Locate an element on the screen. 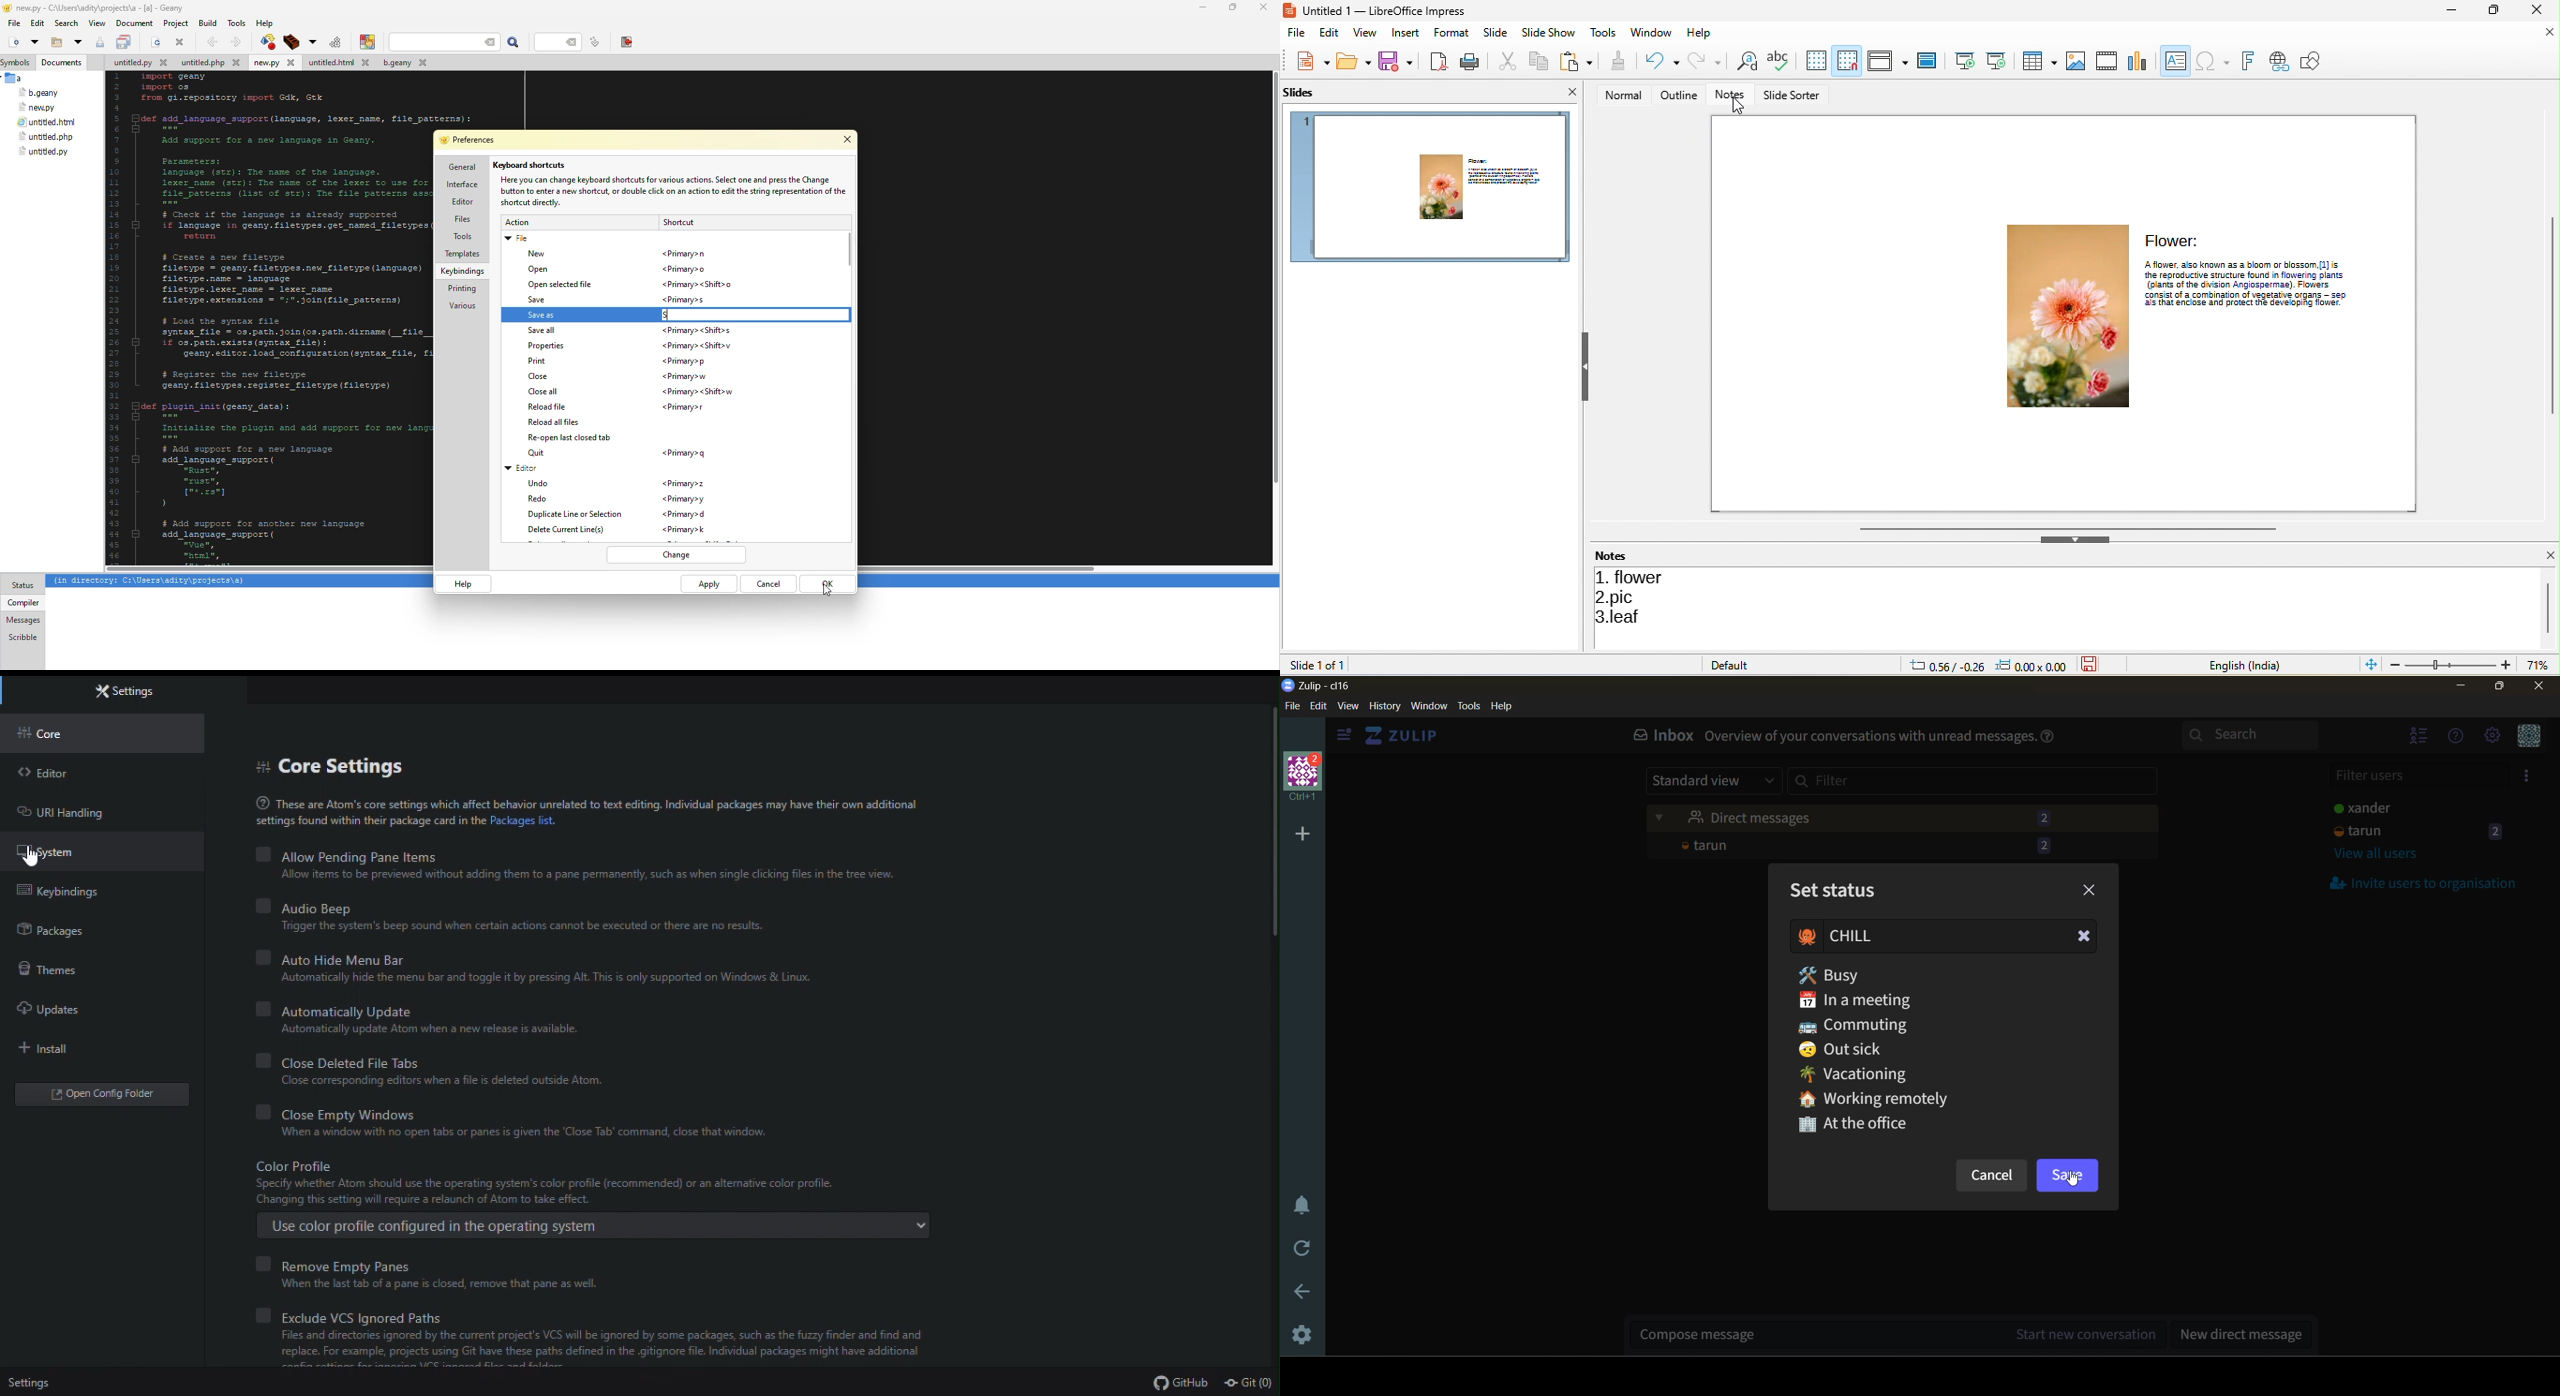  info is located at coordinates (150, 582).